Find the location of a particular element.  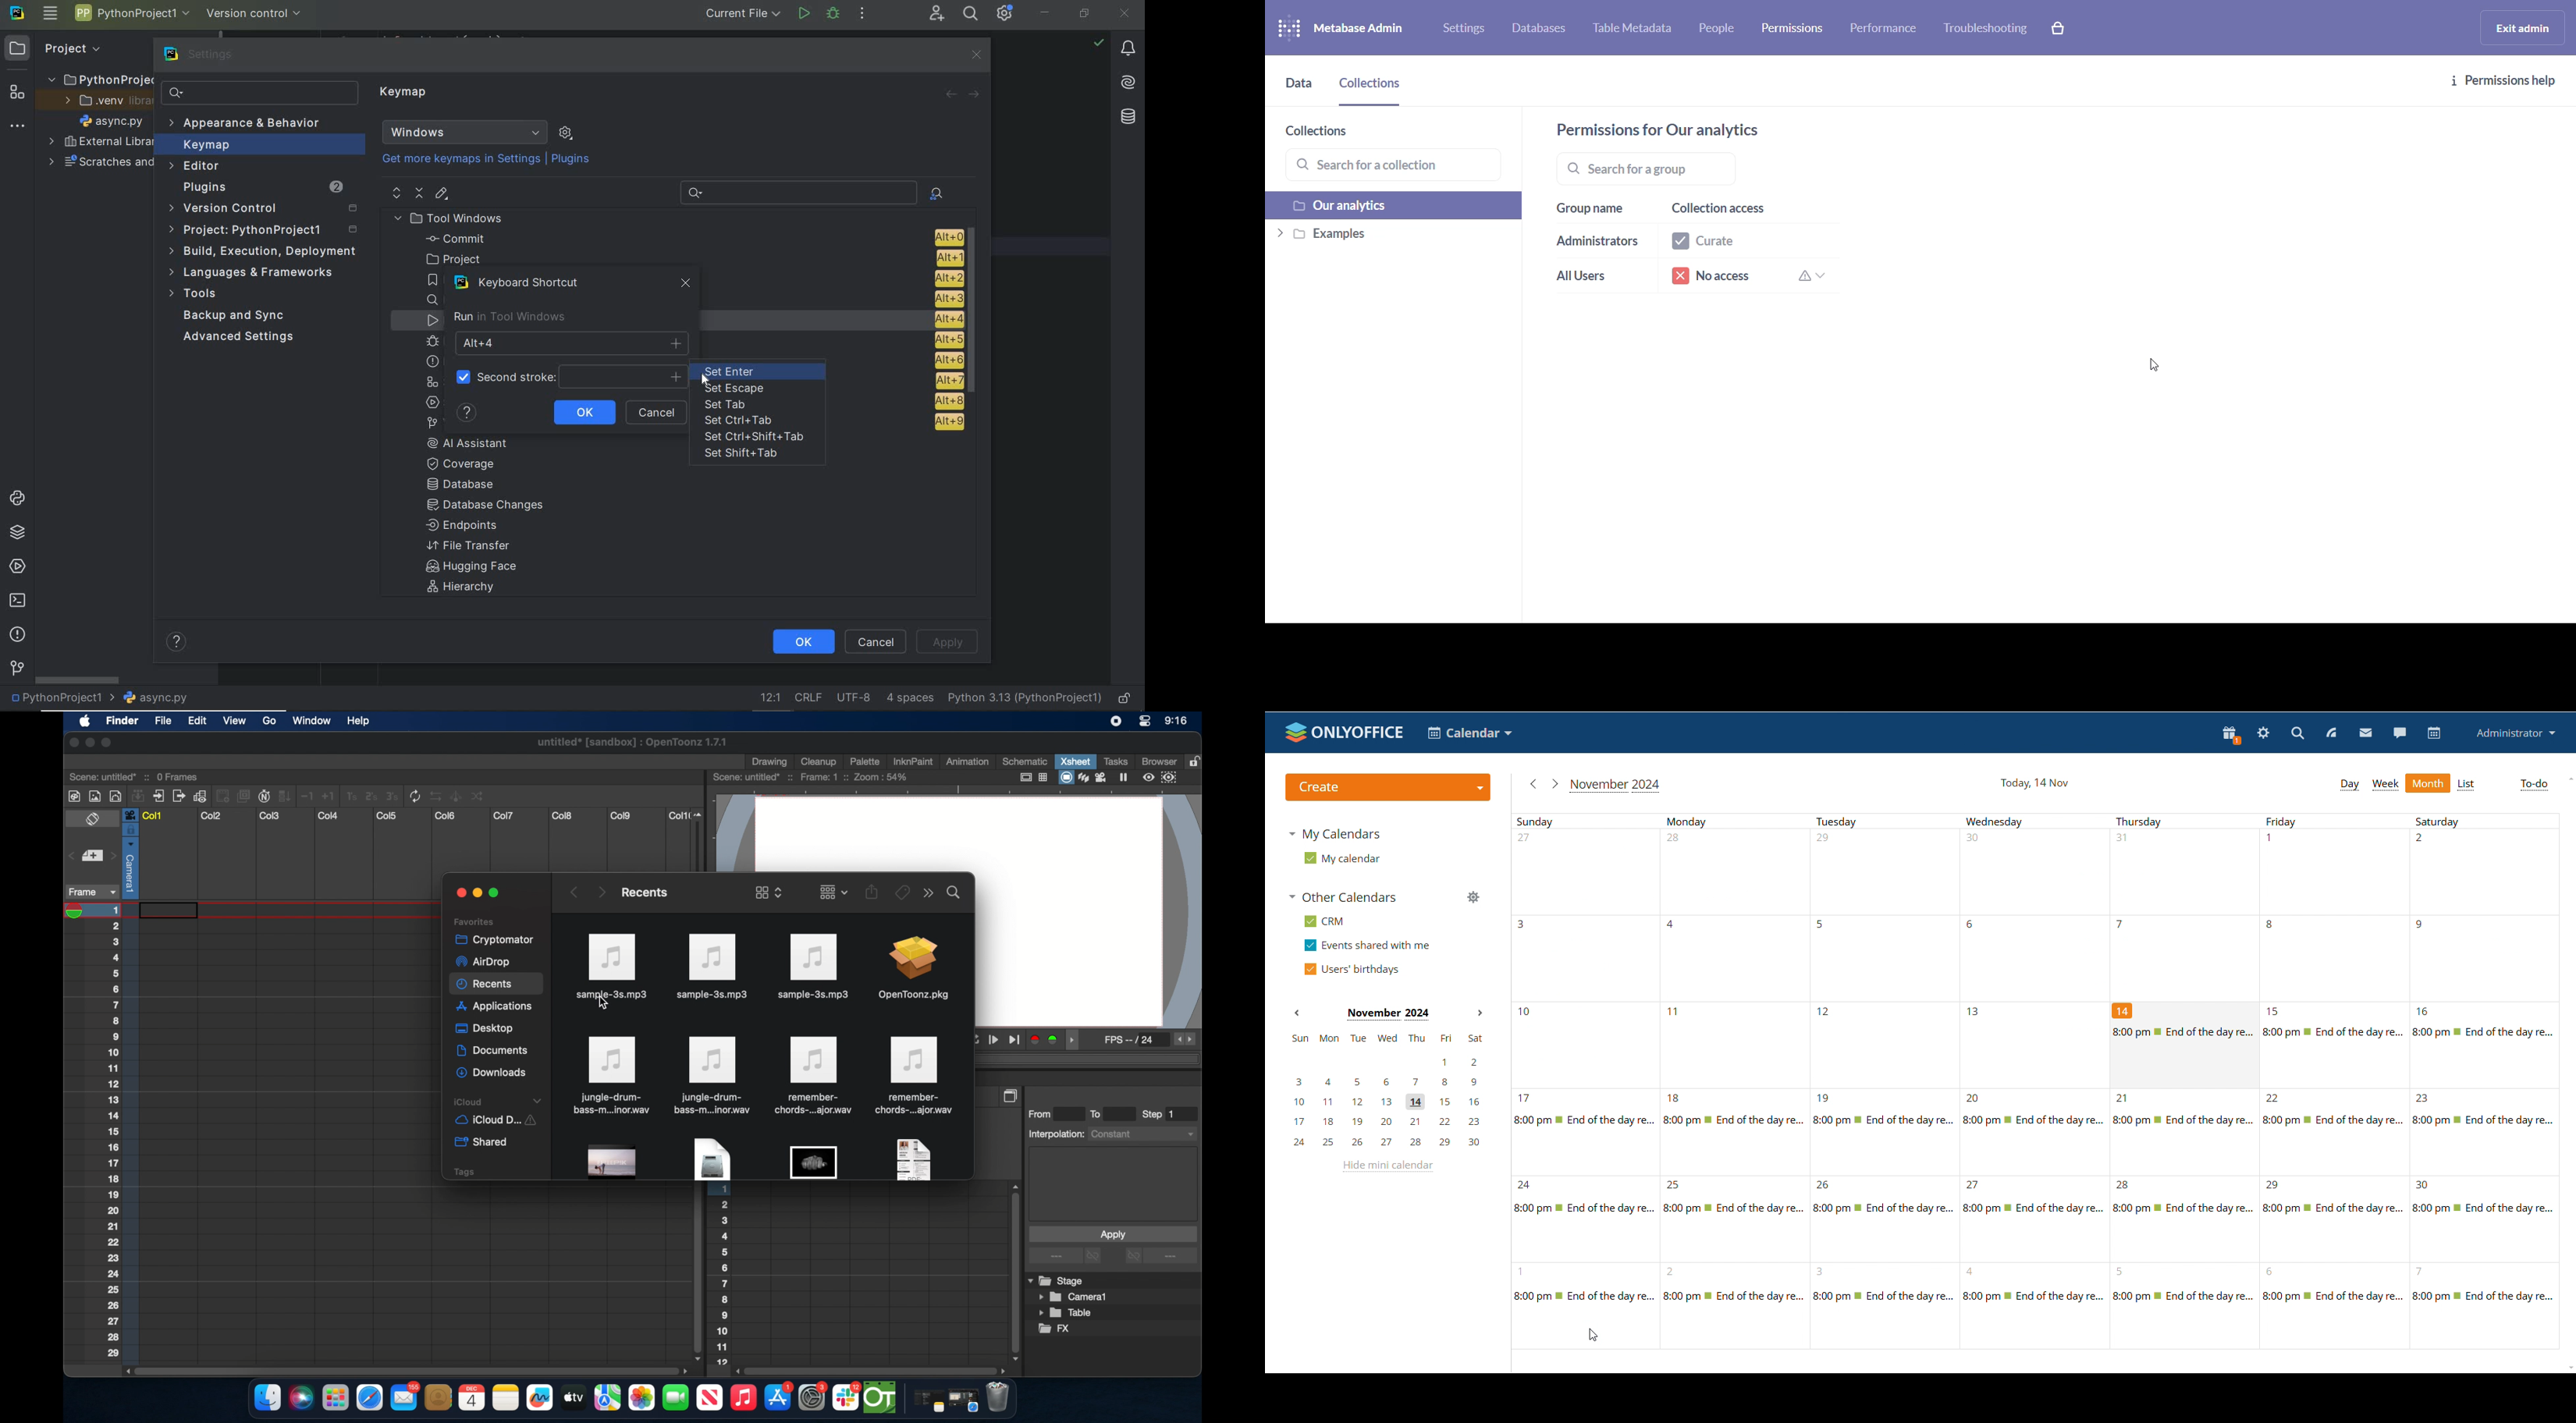

appstore is located at coordinates (779, 1398).